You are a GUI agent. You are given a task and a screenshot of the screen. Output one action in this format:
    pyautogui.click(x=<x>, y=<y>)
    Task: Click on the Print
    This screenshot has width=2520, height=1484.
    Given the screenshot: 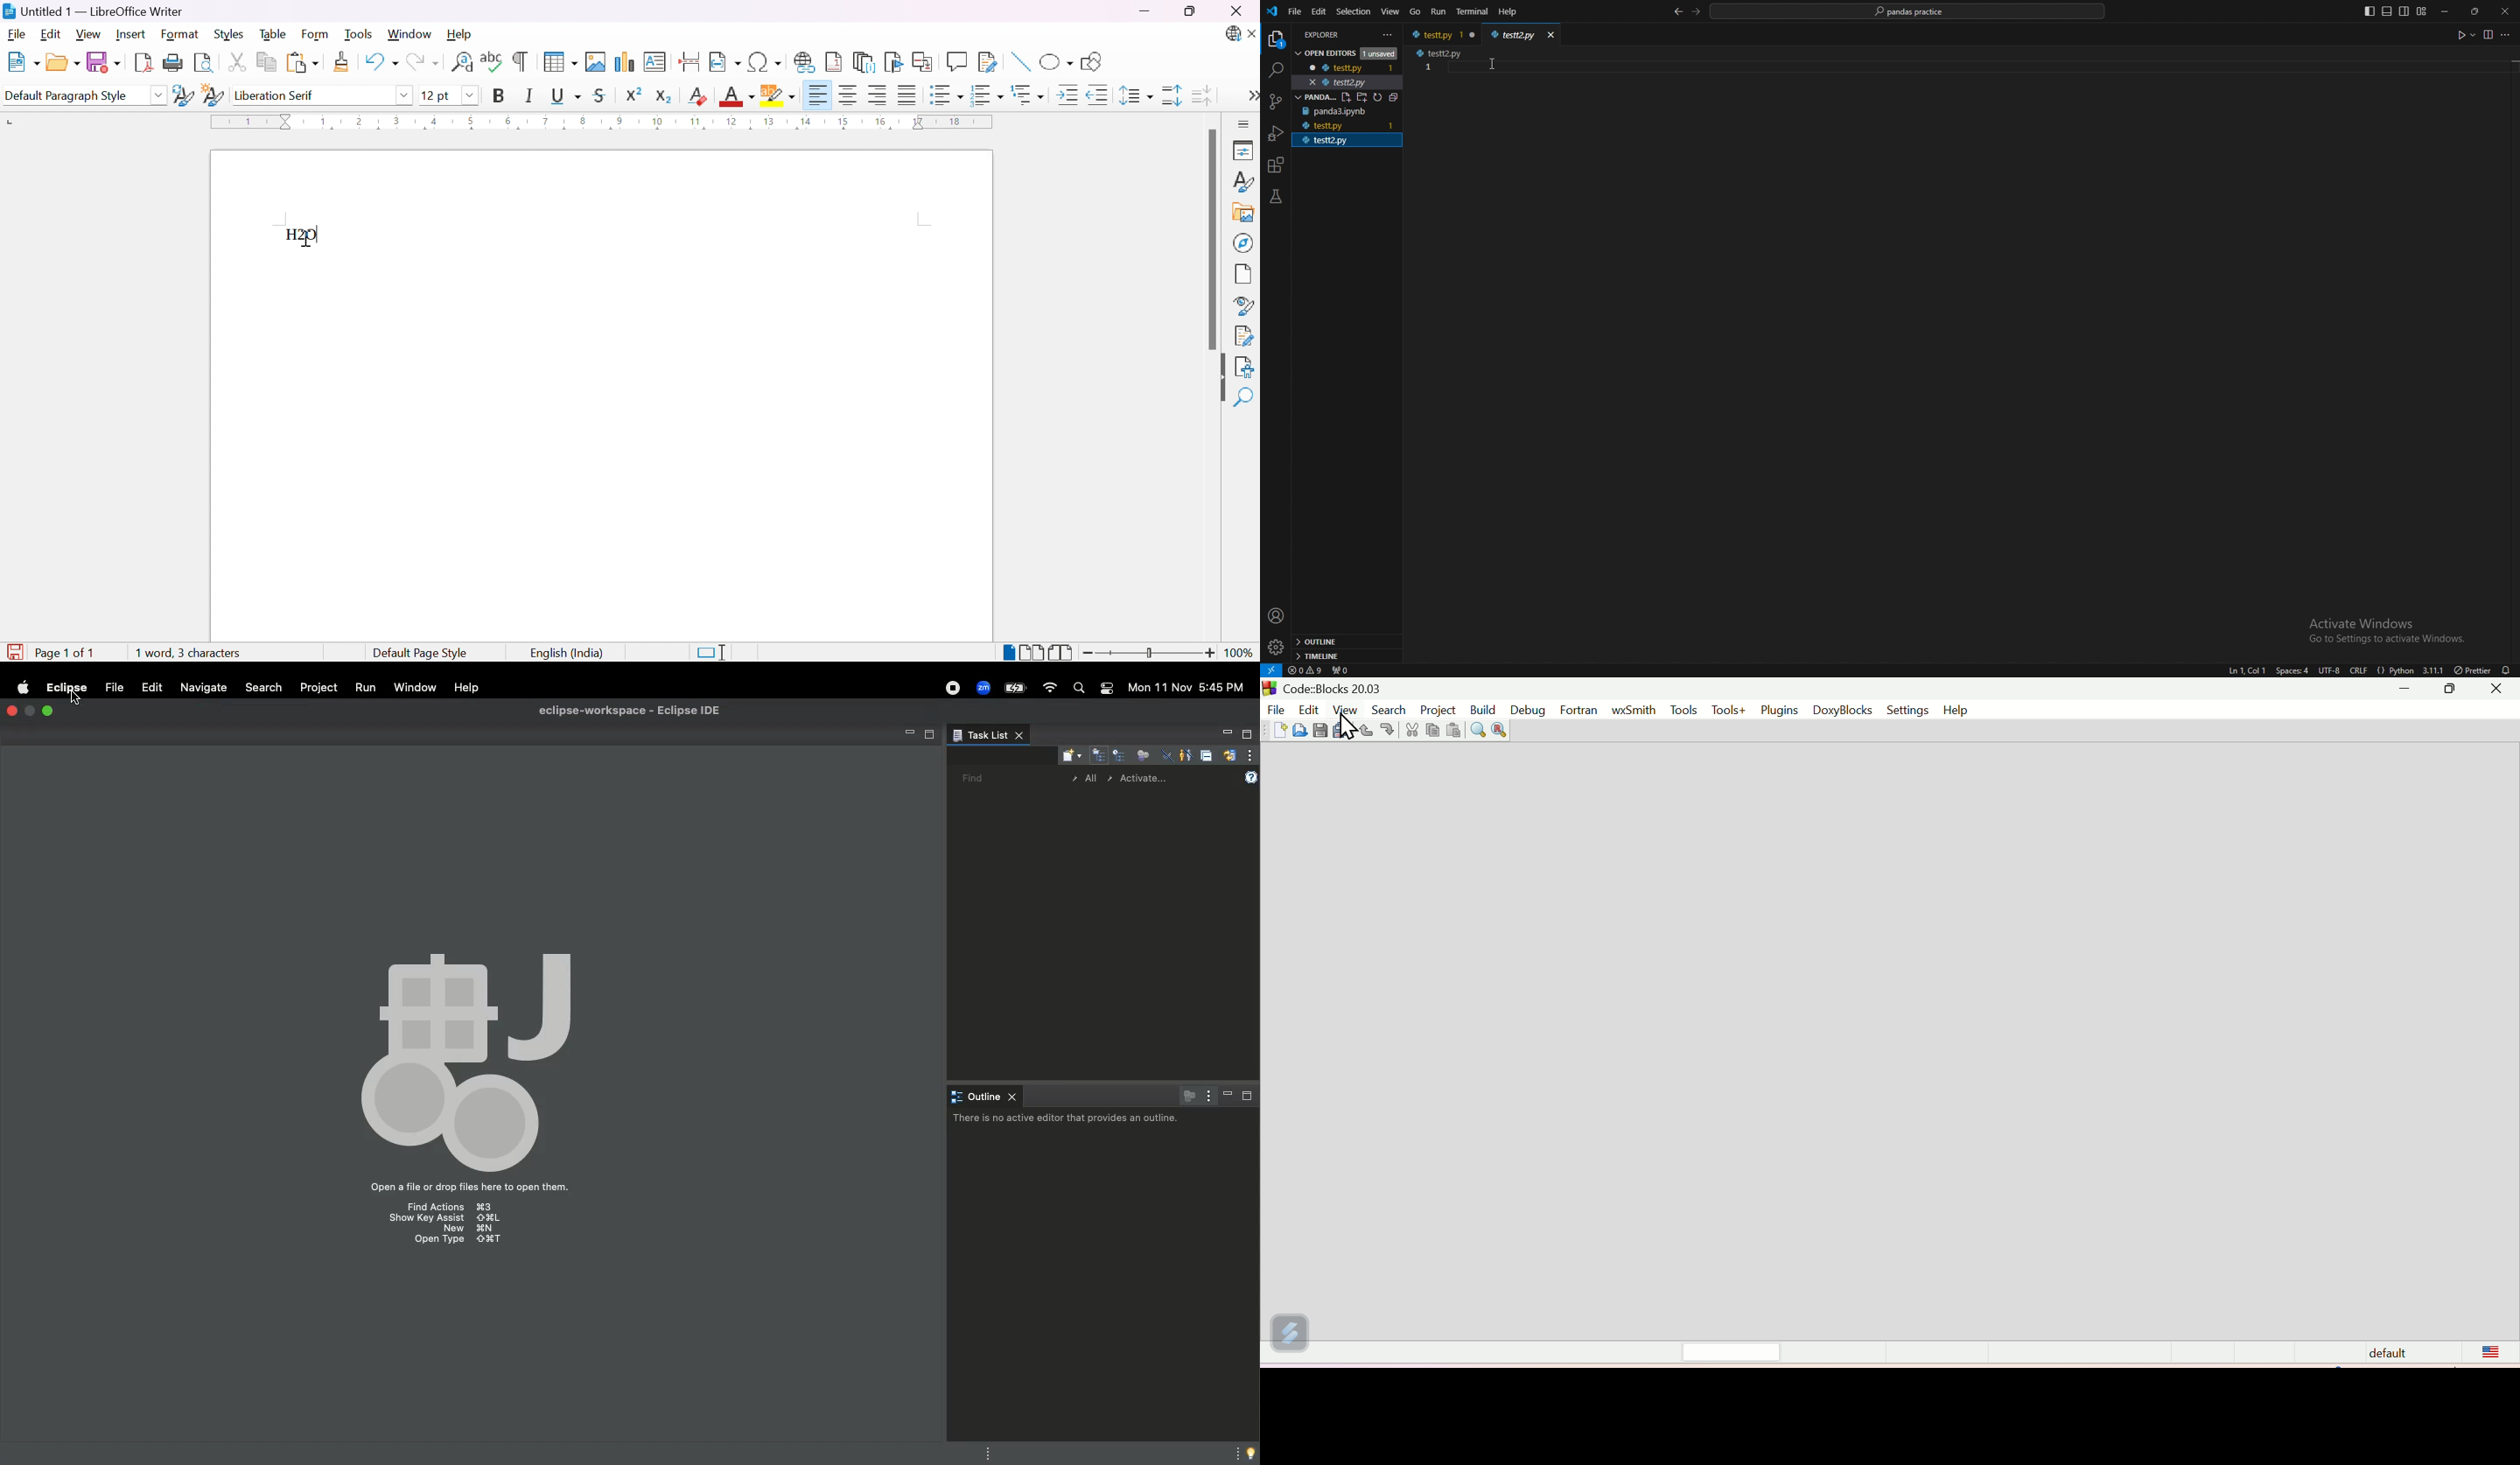 What is the action you would take?
    pyautogui.click(x=173, y=63)
    